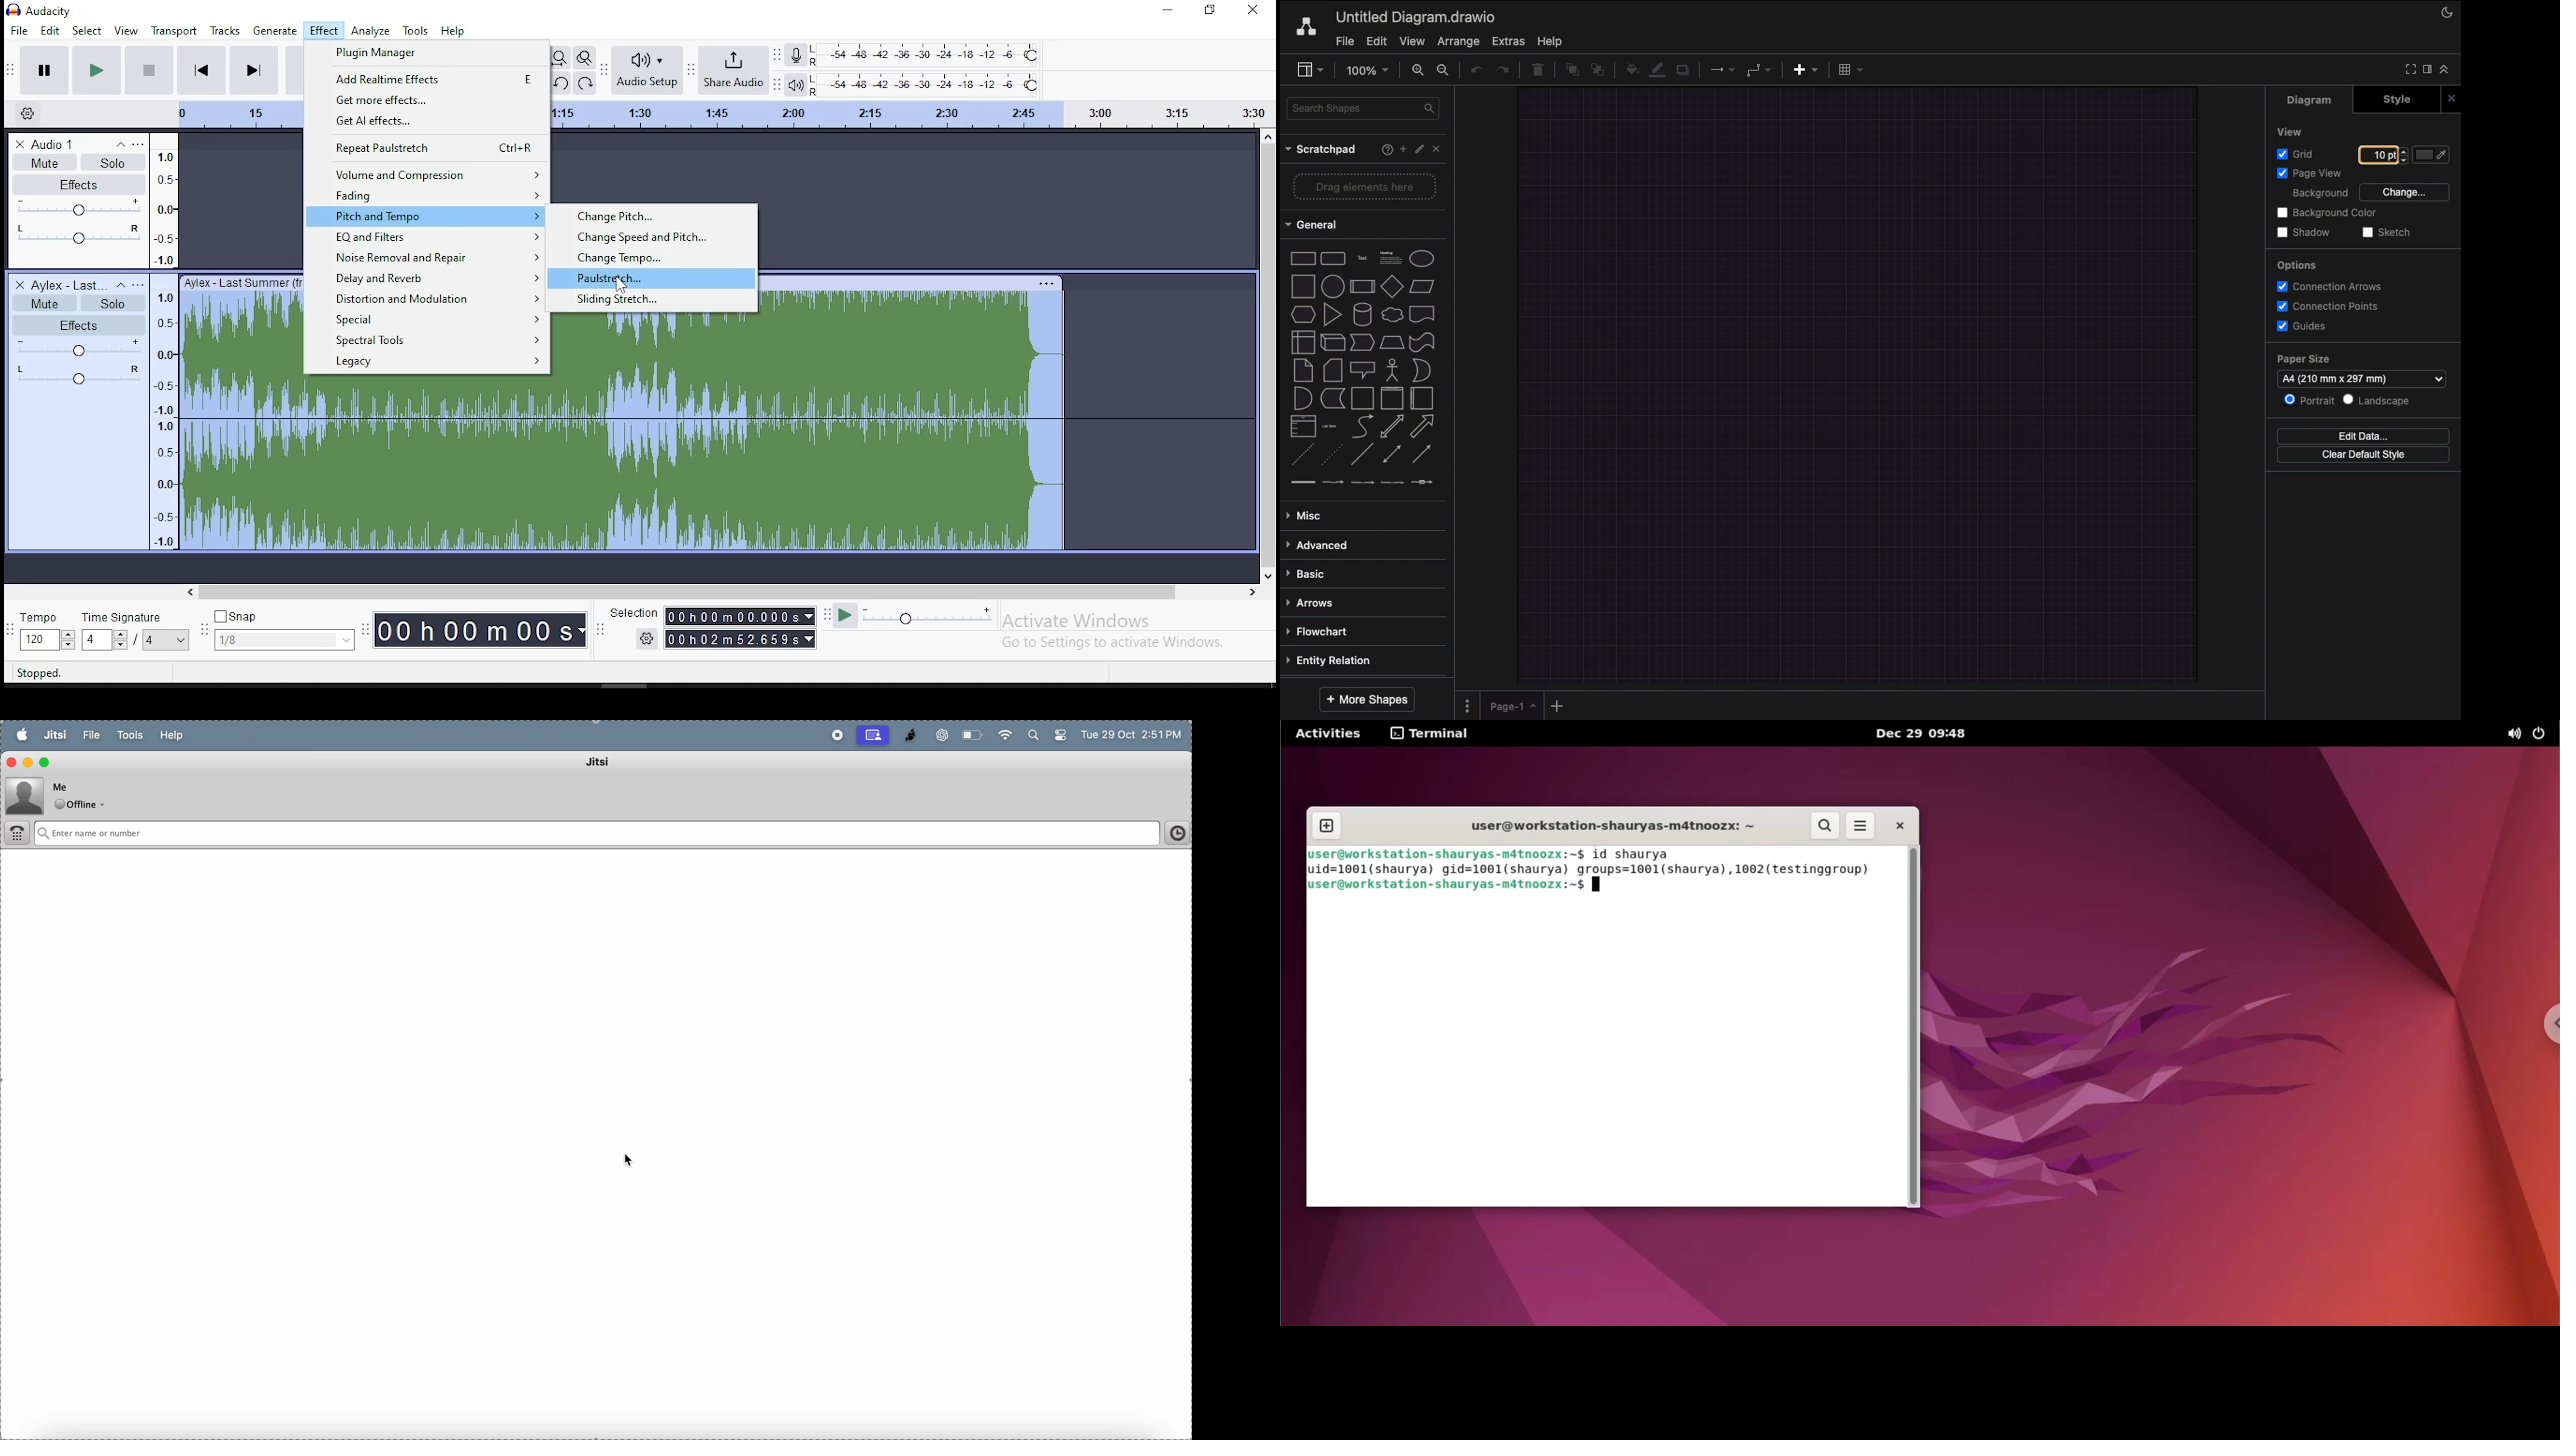  Describe the element at coordinates (2311, 174) in the screenshot. I see `Page view` at that location.